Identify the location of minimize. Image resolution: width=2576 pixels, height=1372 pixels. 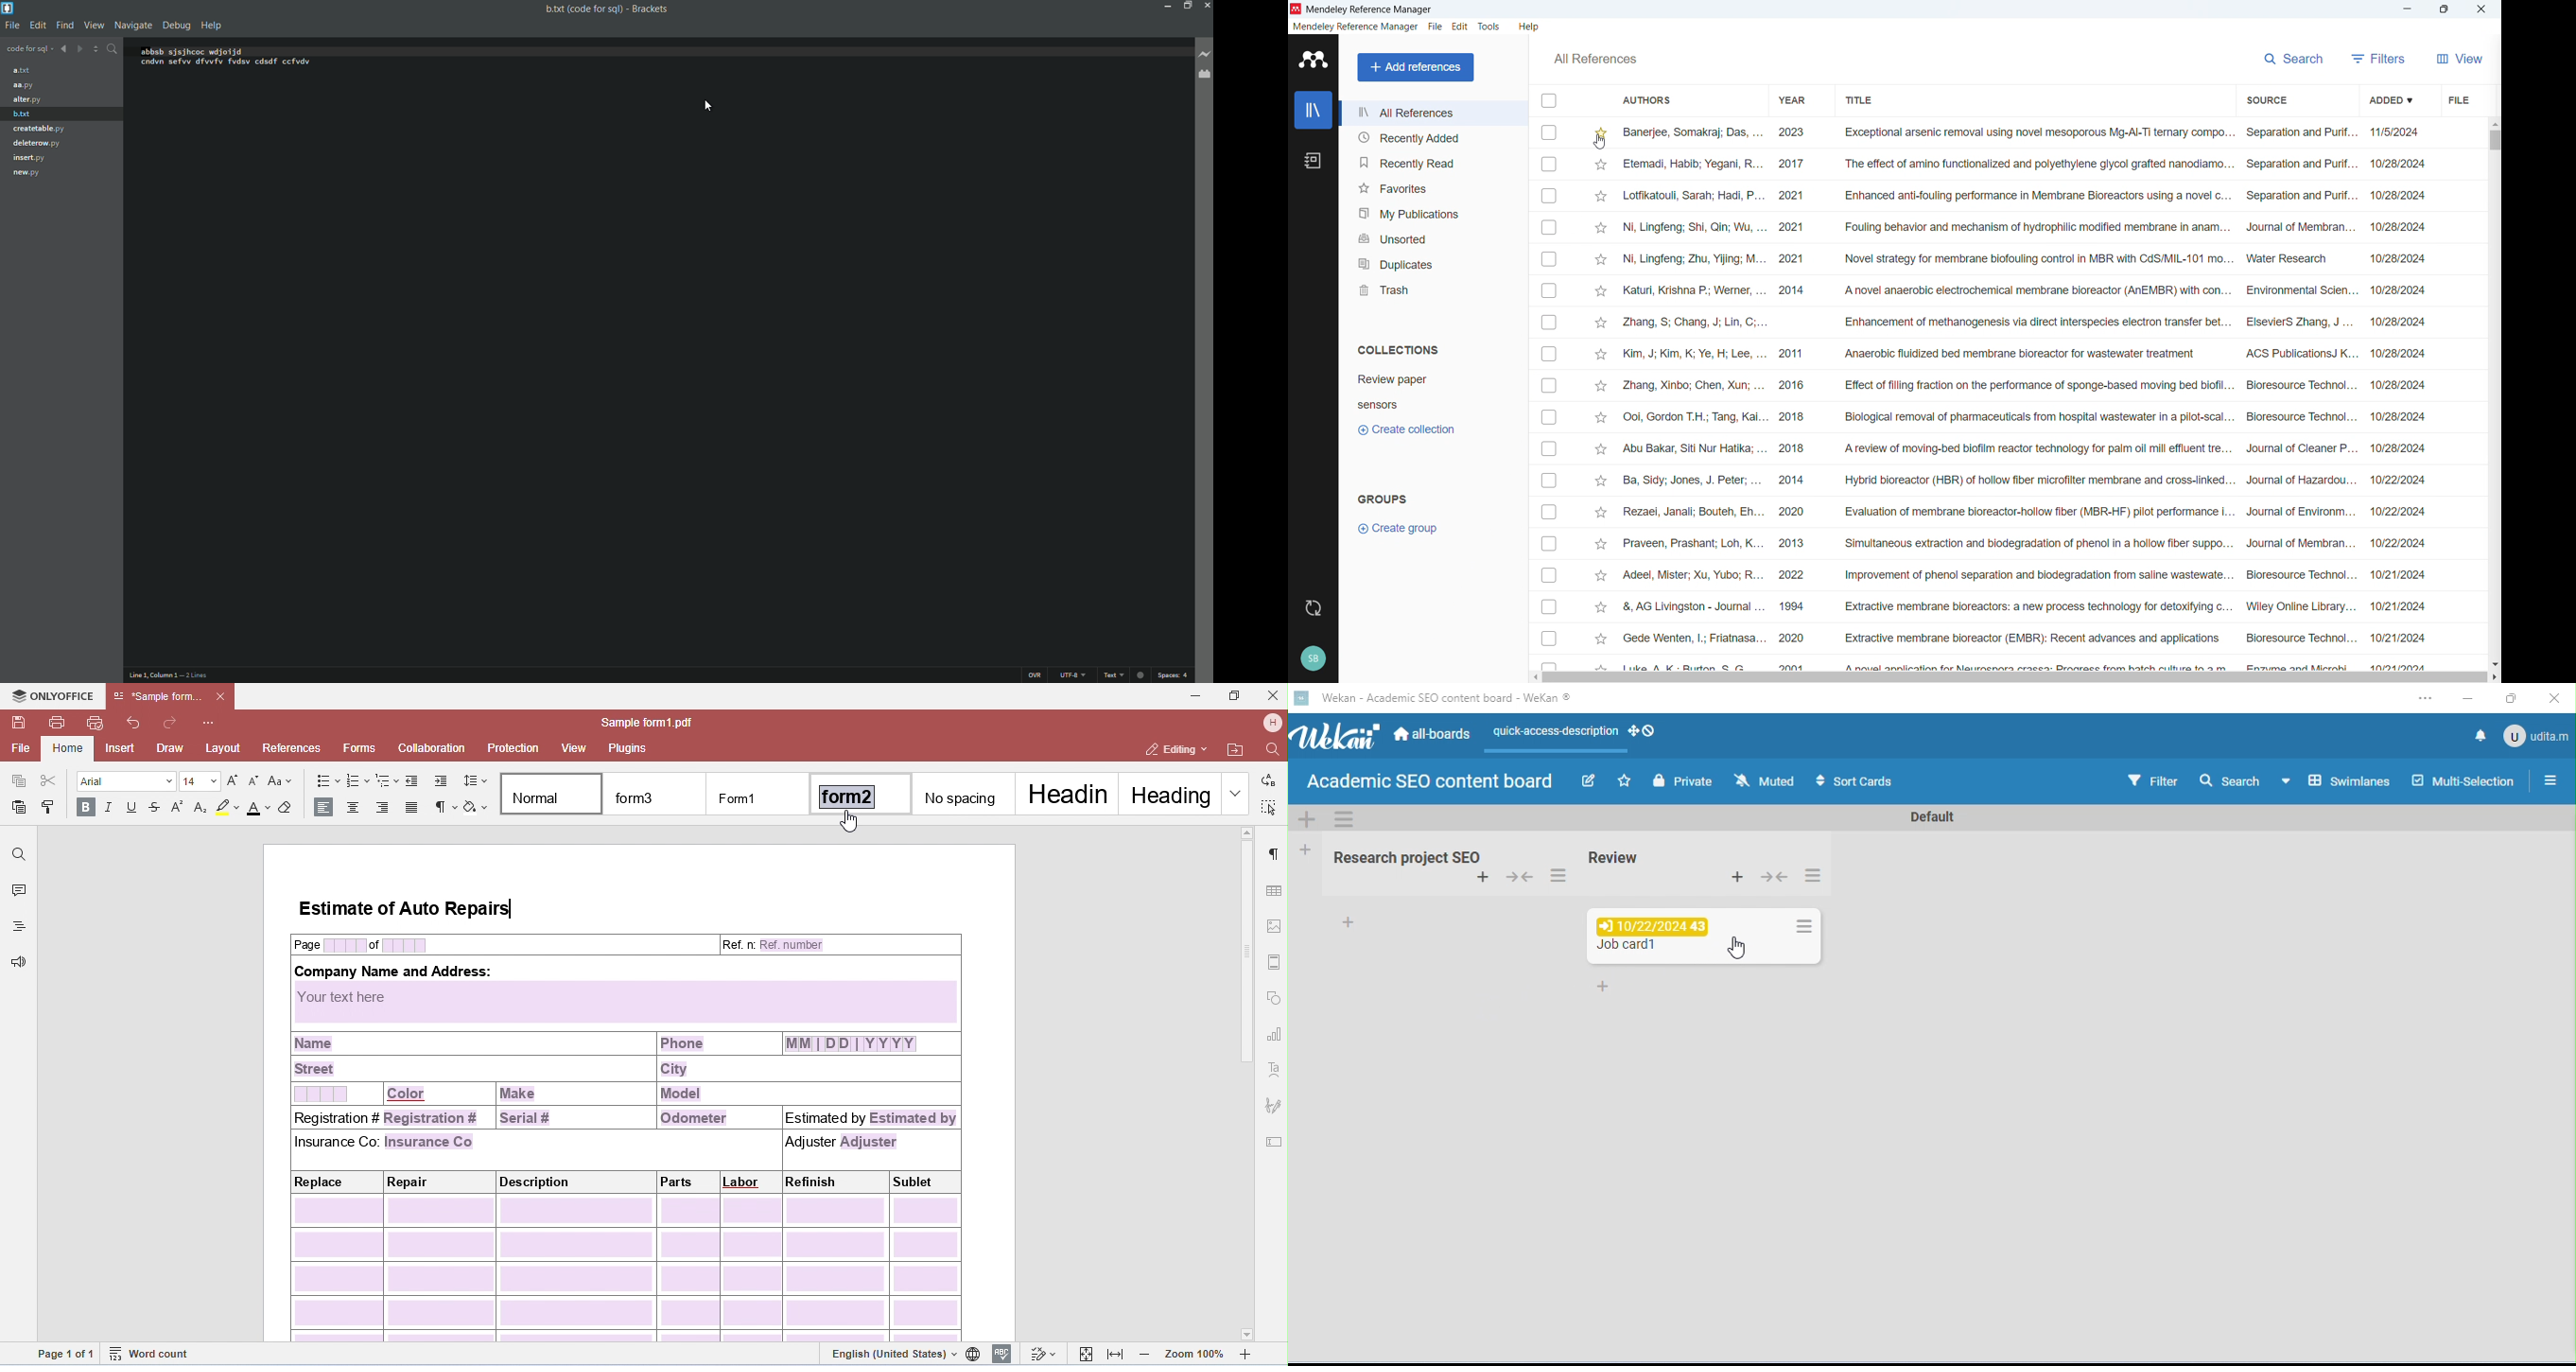
(2468, 700).